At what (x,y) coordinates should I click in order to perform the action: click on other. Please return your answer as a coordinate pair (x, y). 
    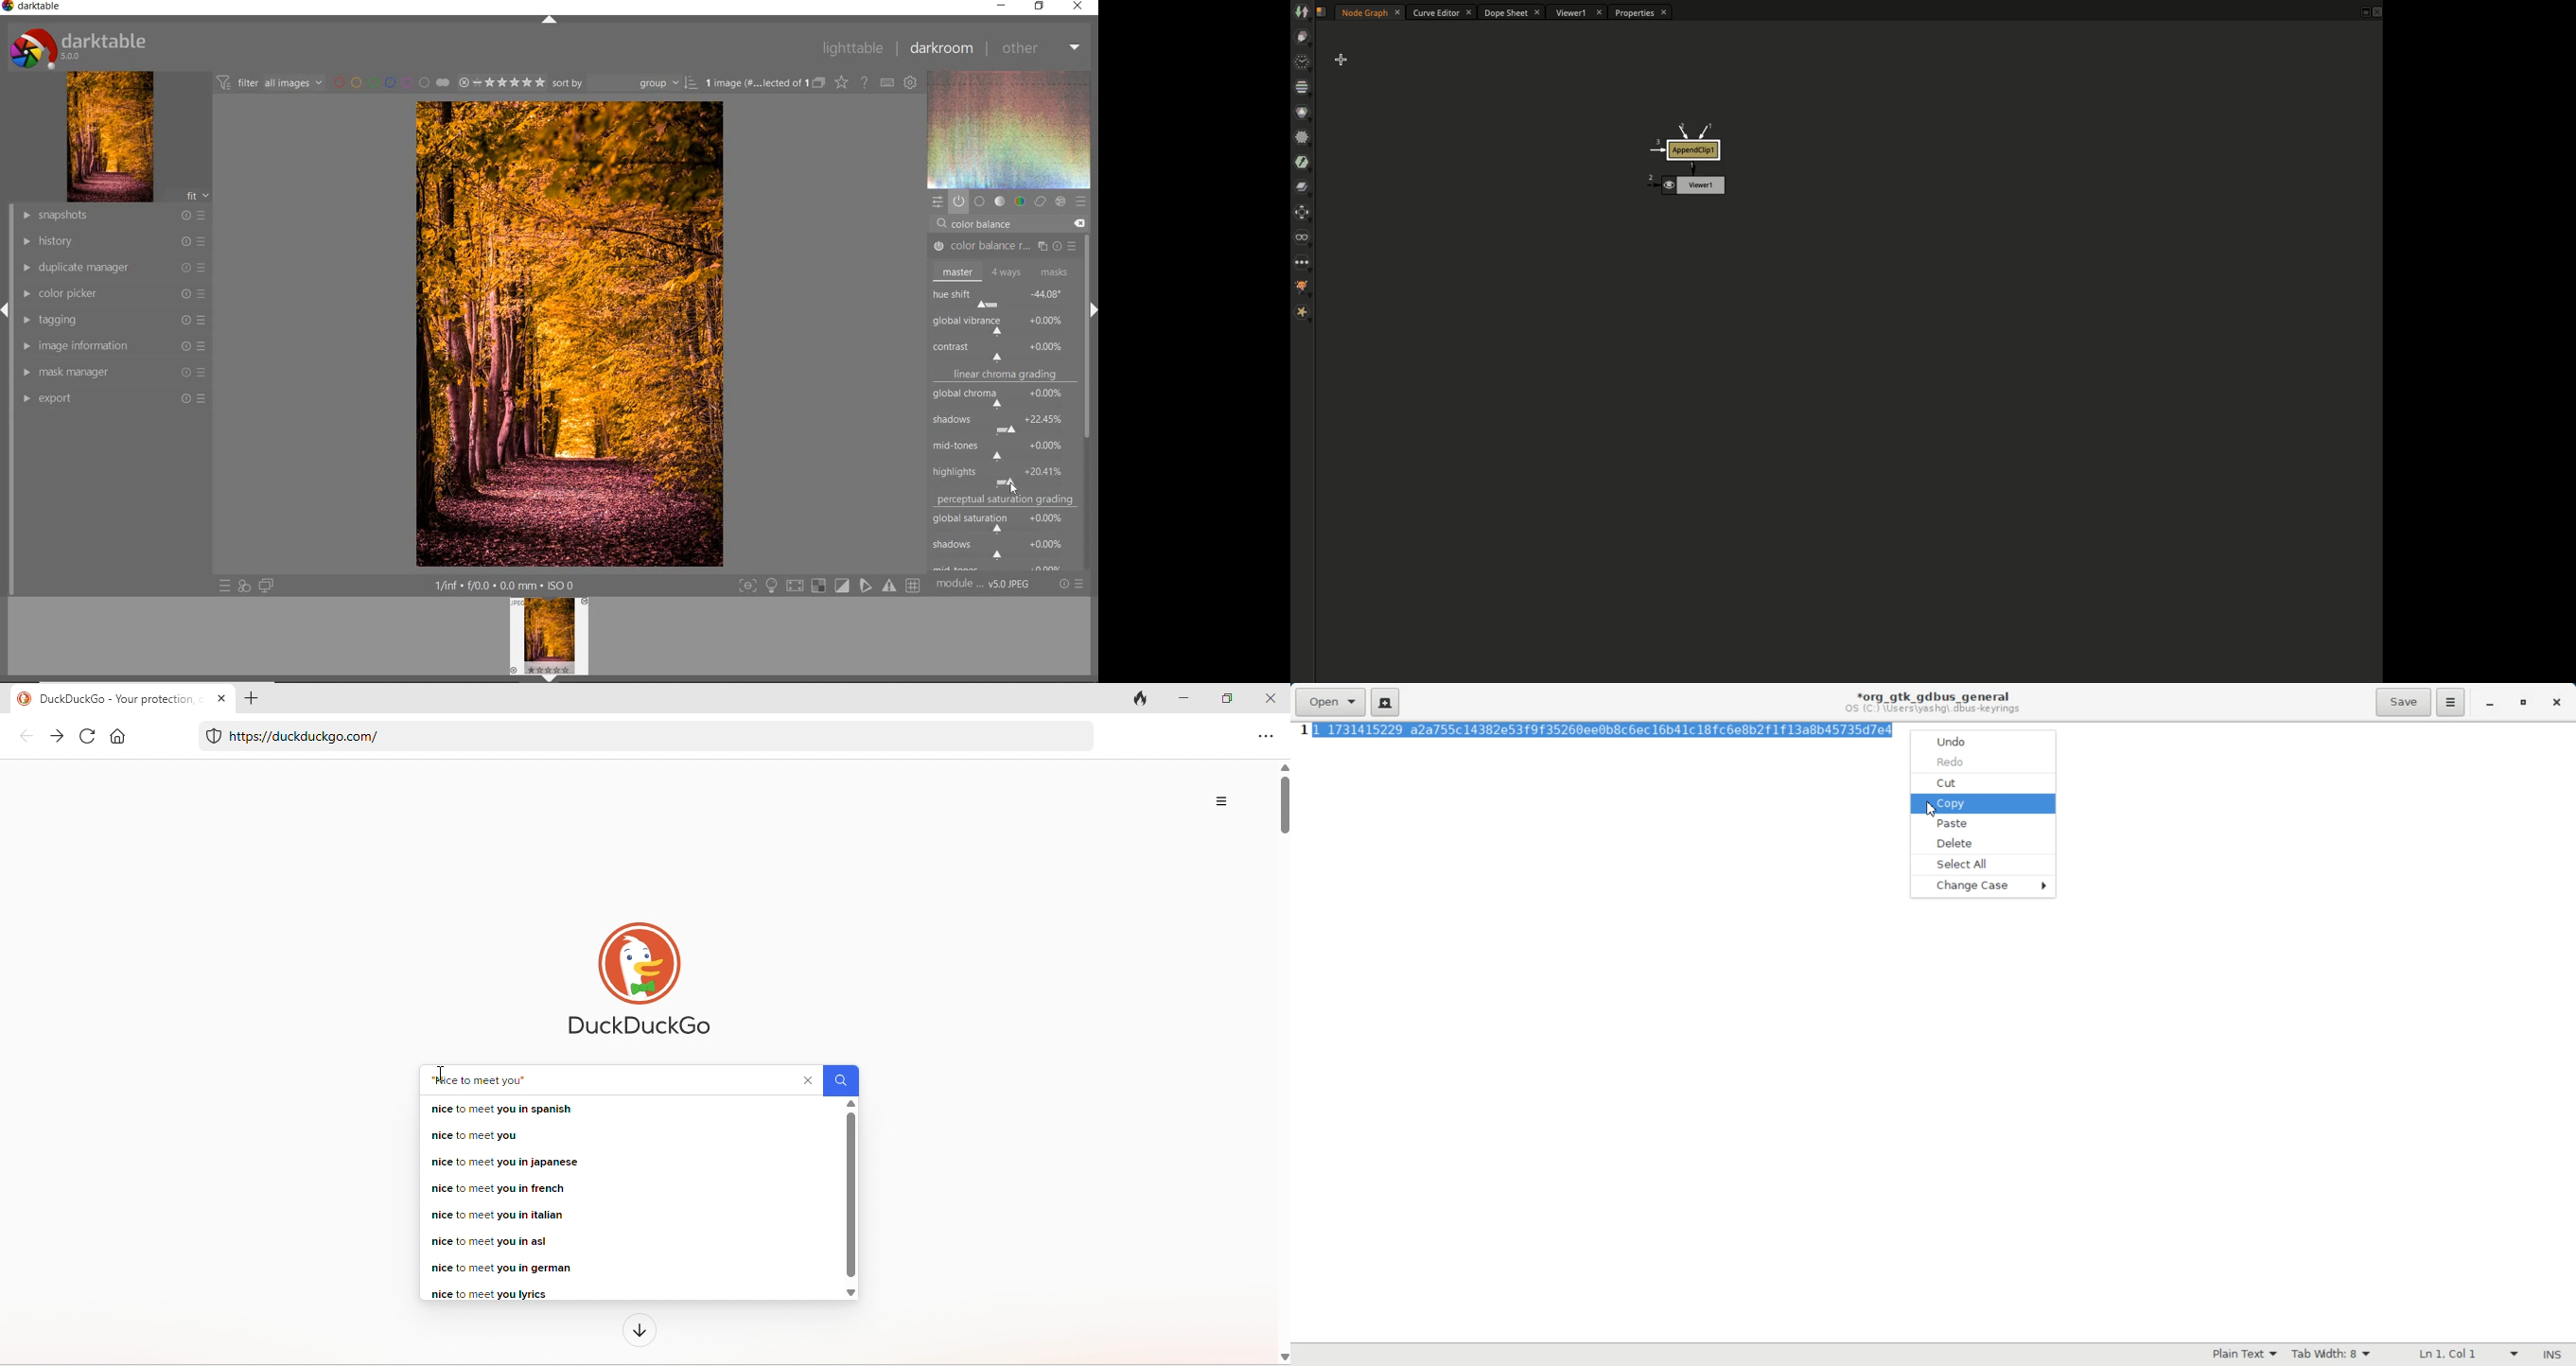
    Looking at the image, I should click on (1043, 49).